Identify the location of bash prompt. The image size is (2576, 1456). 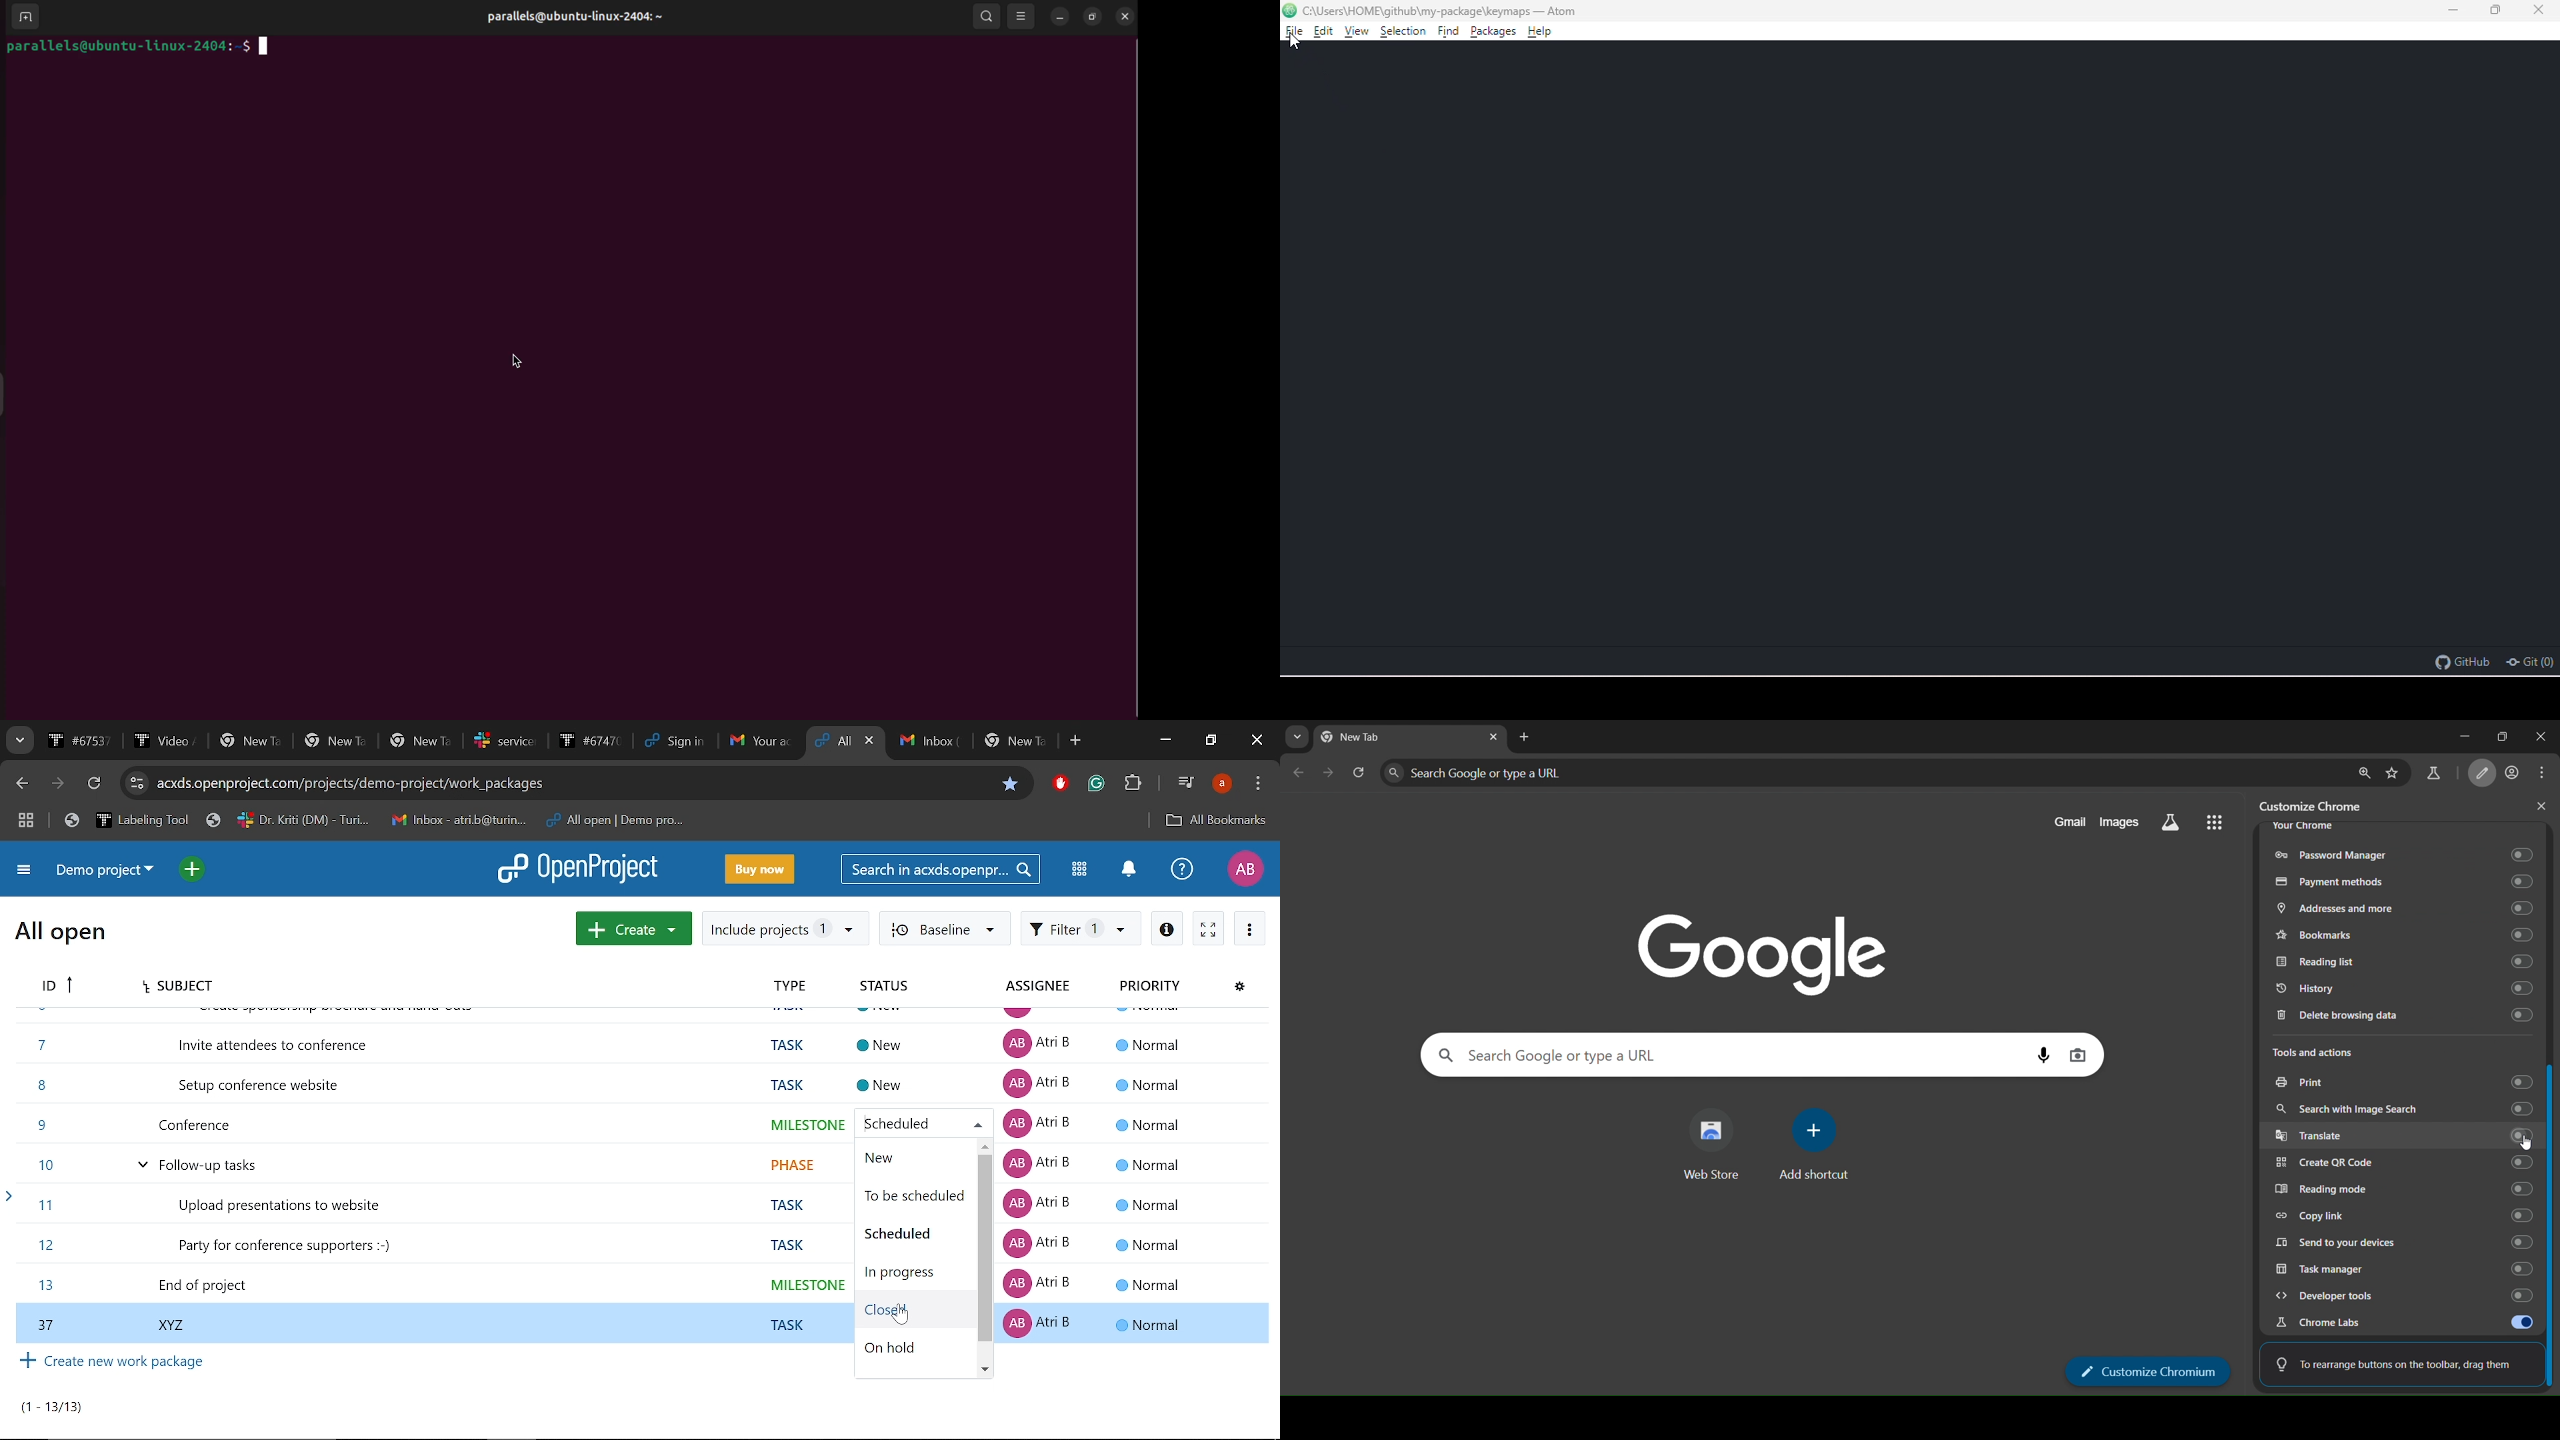
(147, 45).